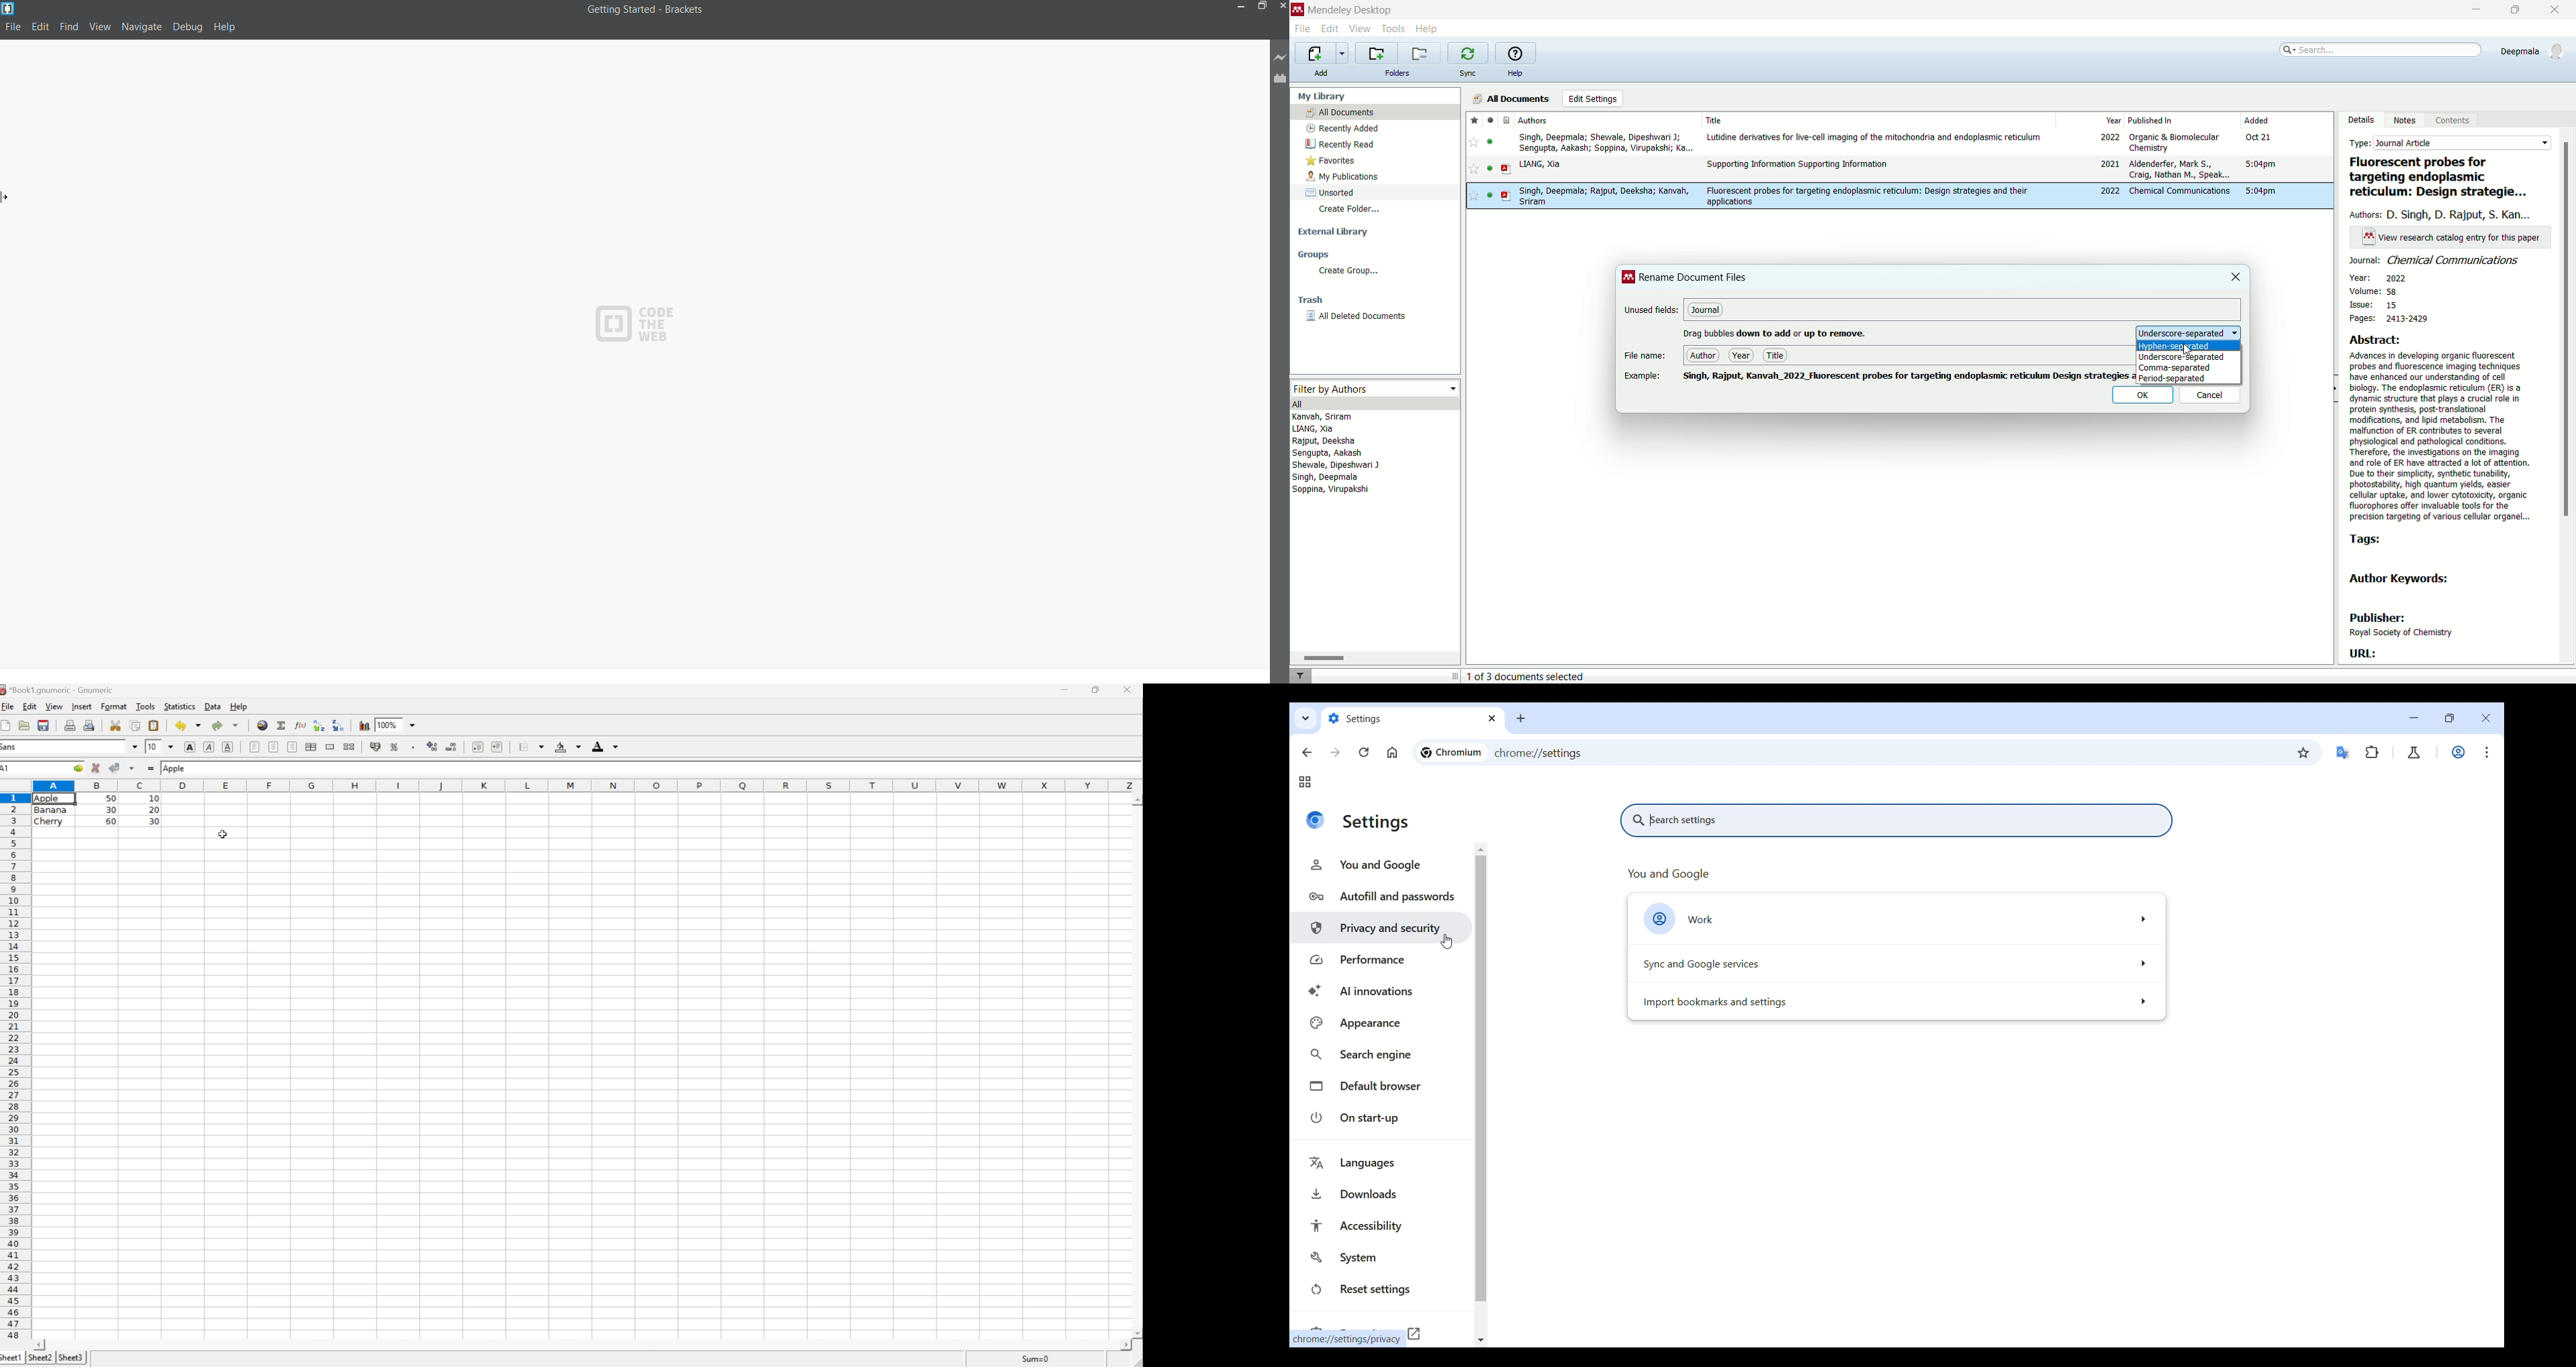 The width and height of the screenshot is (2576, 1372). What do you see at coordinates (414, 724) in the screenshot?
I see `Drop down` at bounding box center [414, 724].